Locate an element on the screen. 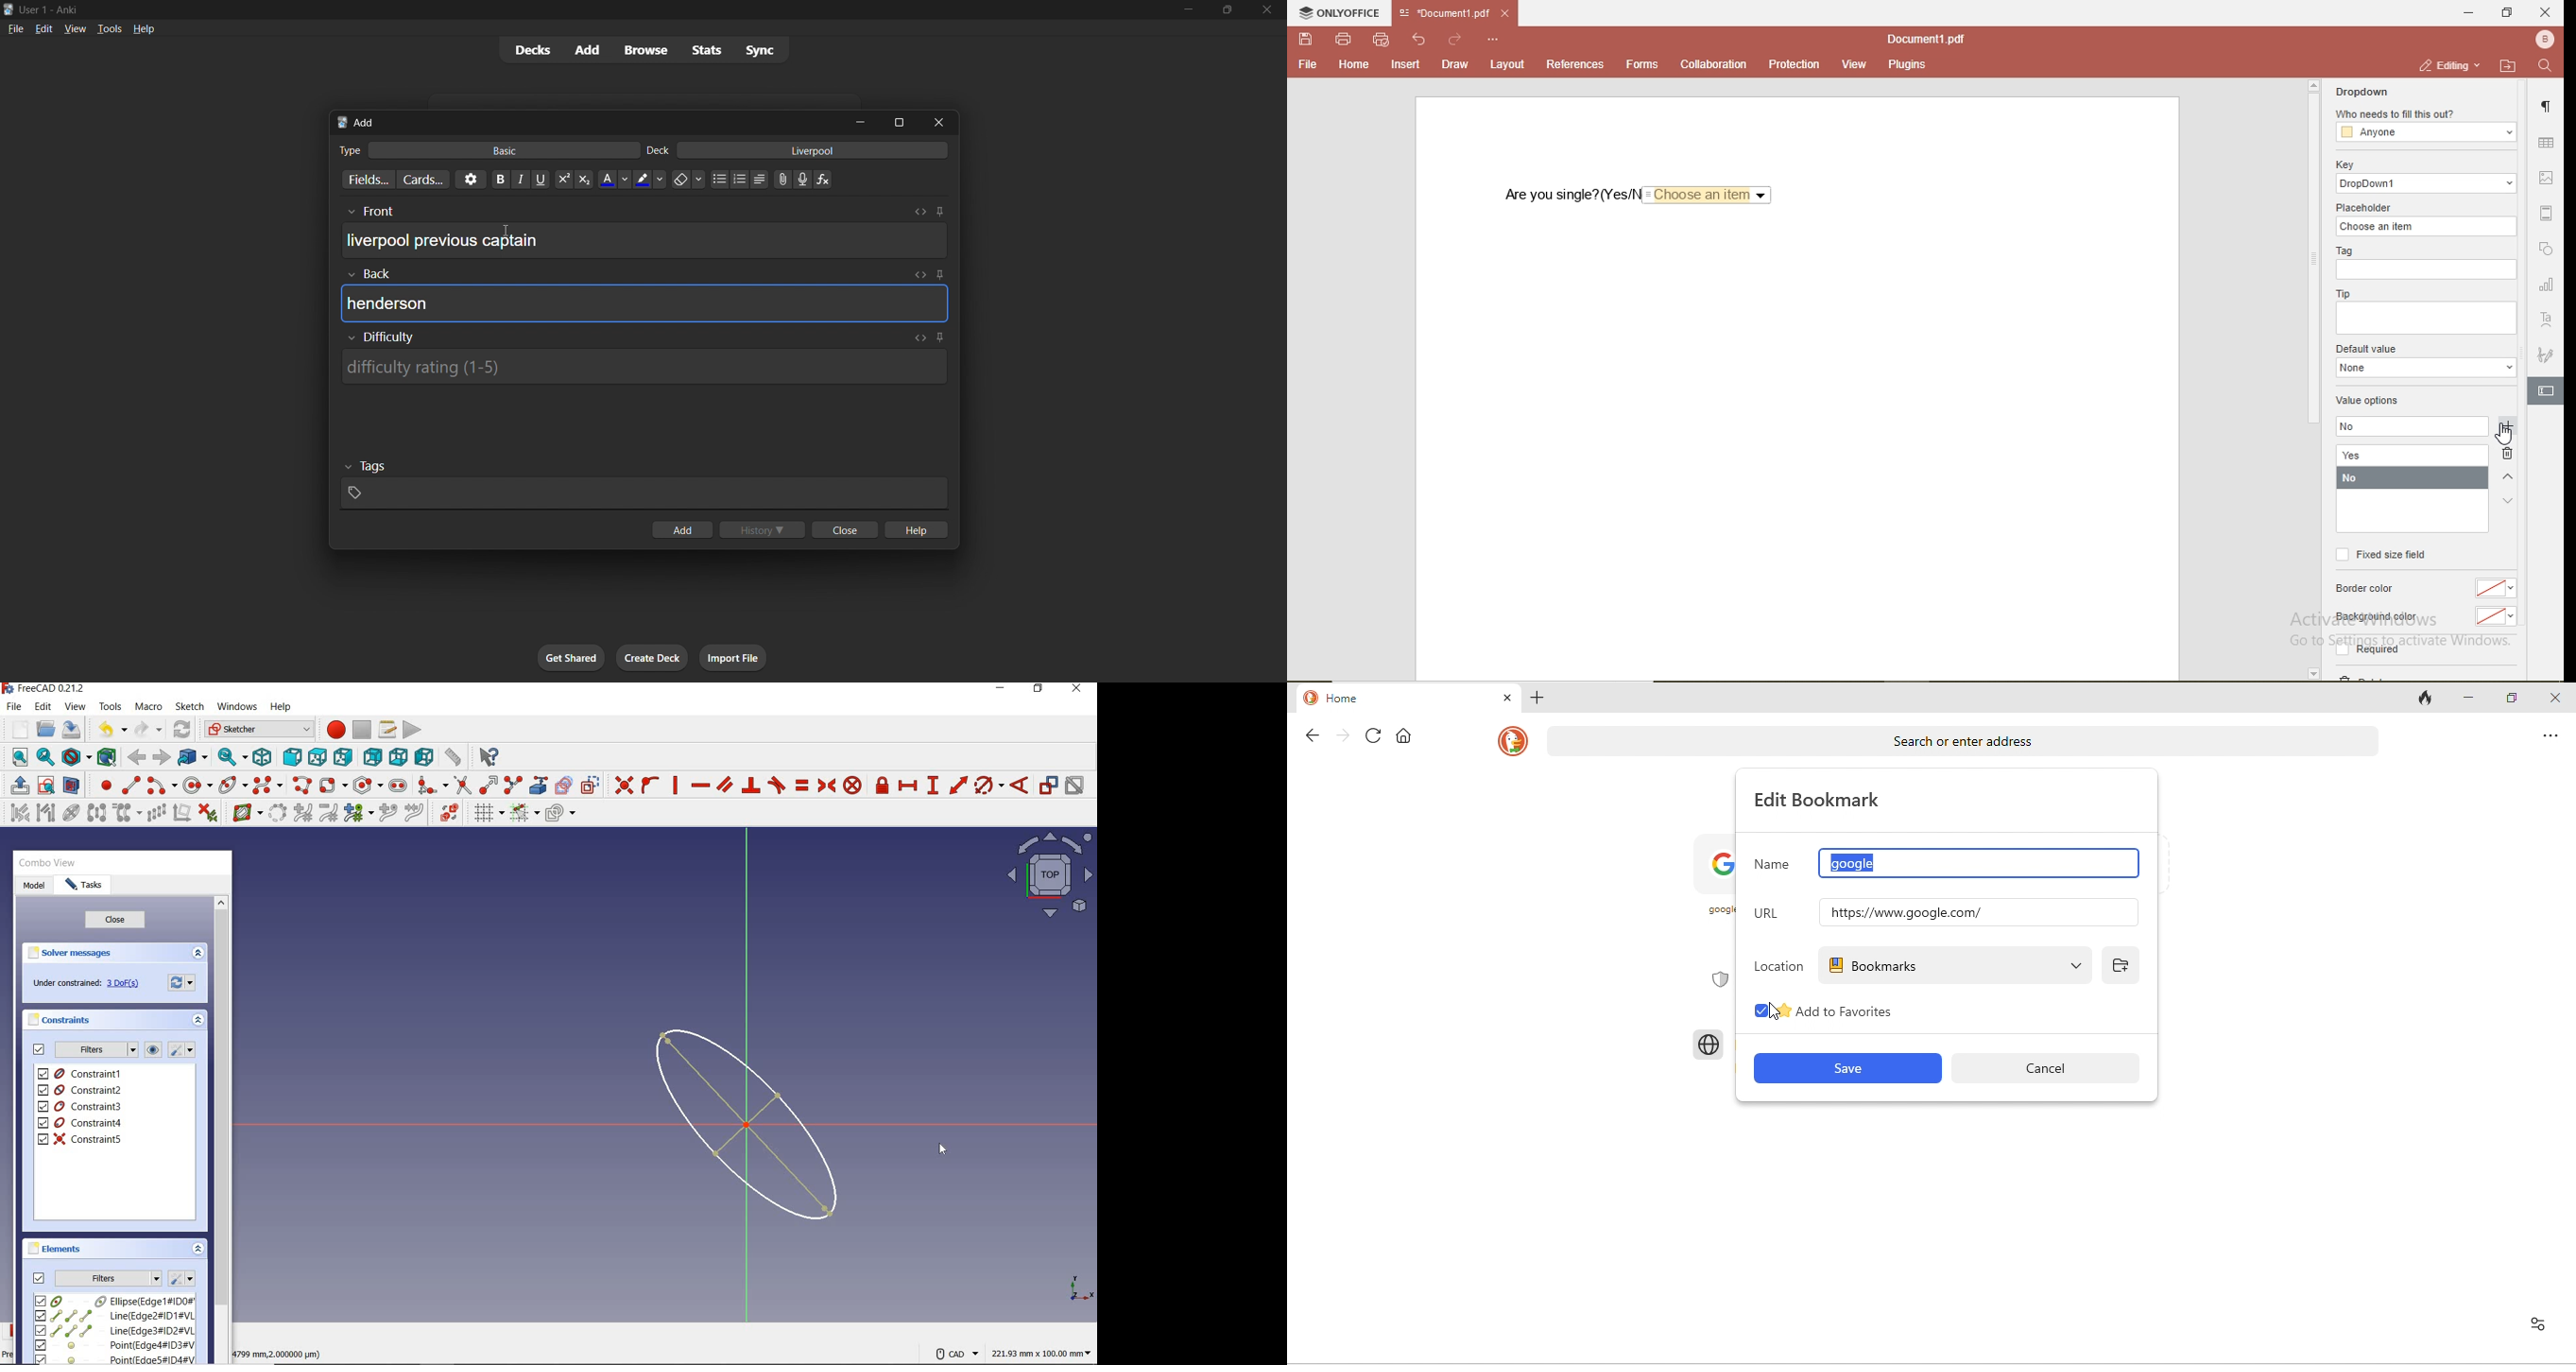  view is located at coordinates (1854, 65).